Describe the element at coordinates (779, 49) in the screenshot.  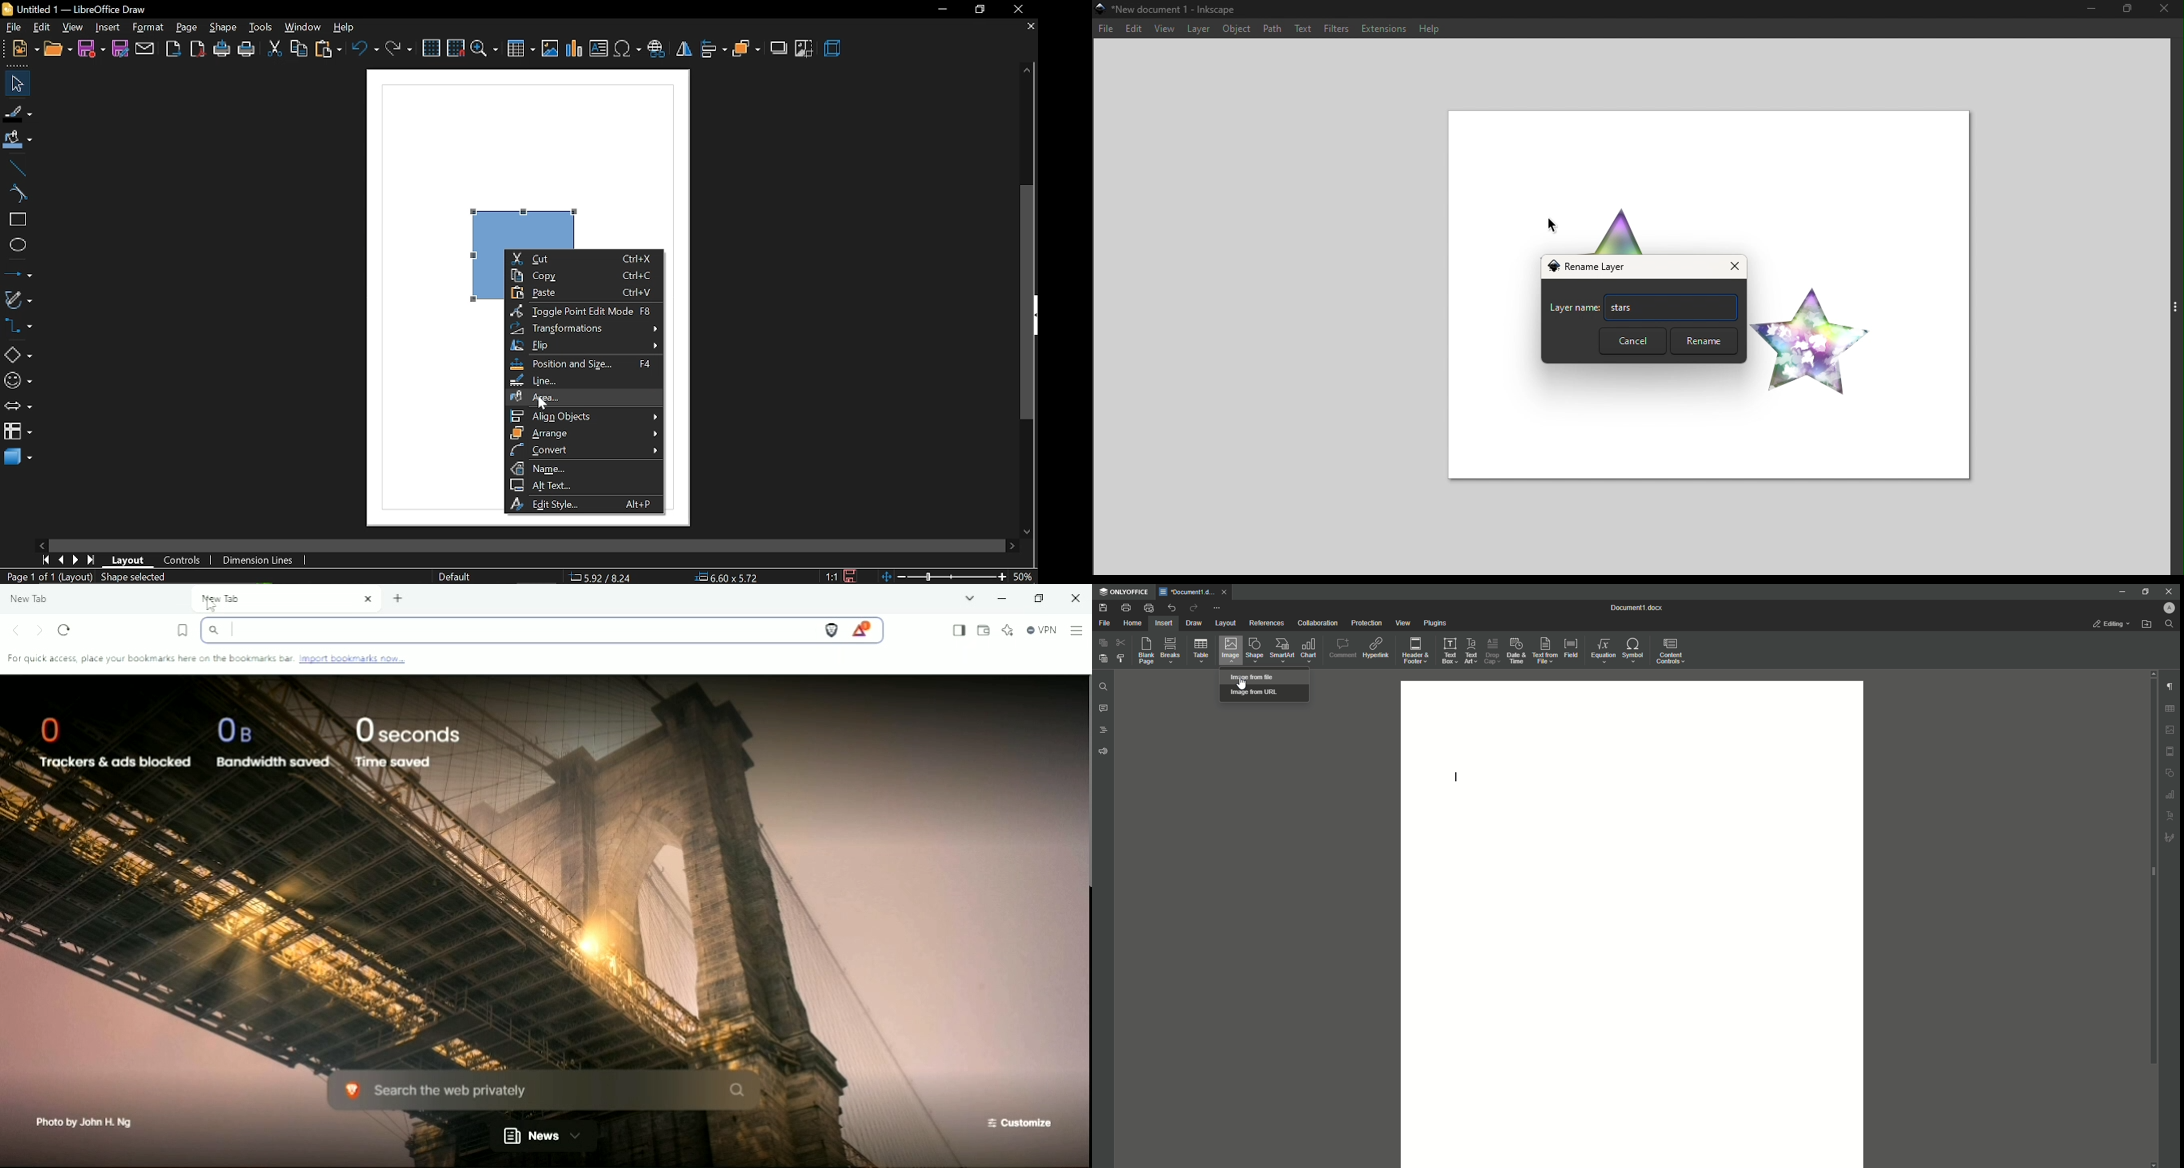
I see `shadow` at that location.